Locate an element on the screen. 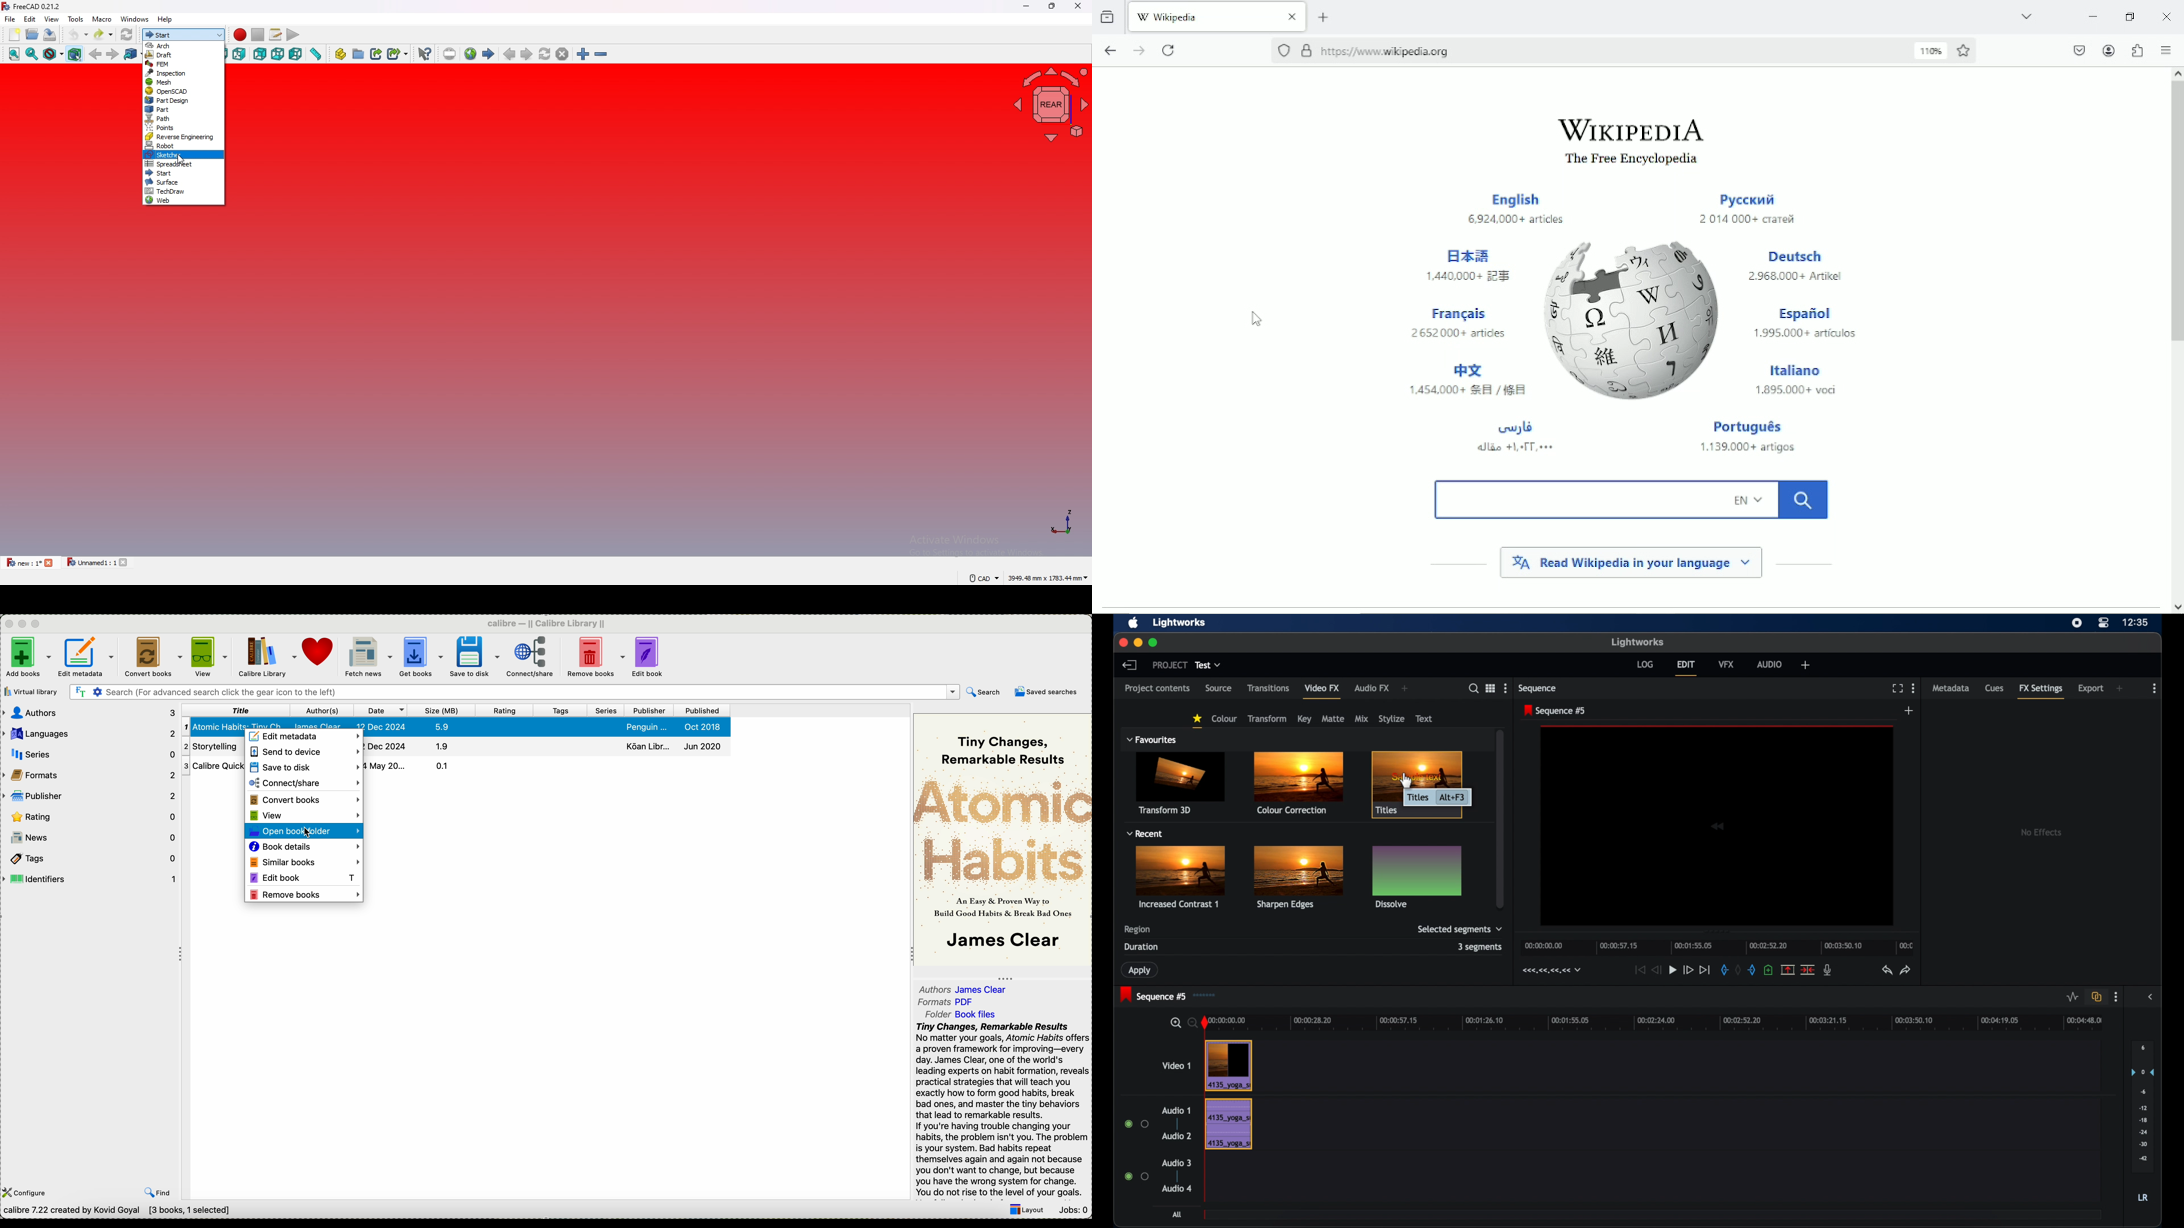 The image size is (2184, 1232). stylize is located at coordinates (1392, 719).